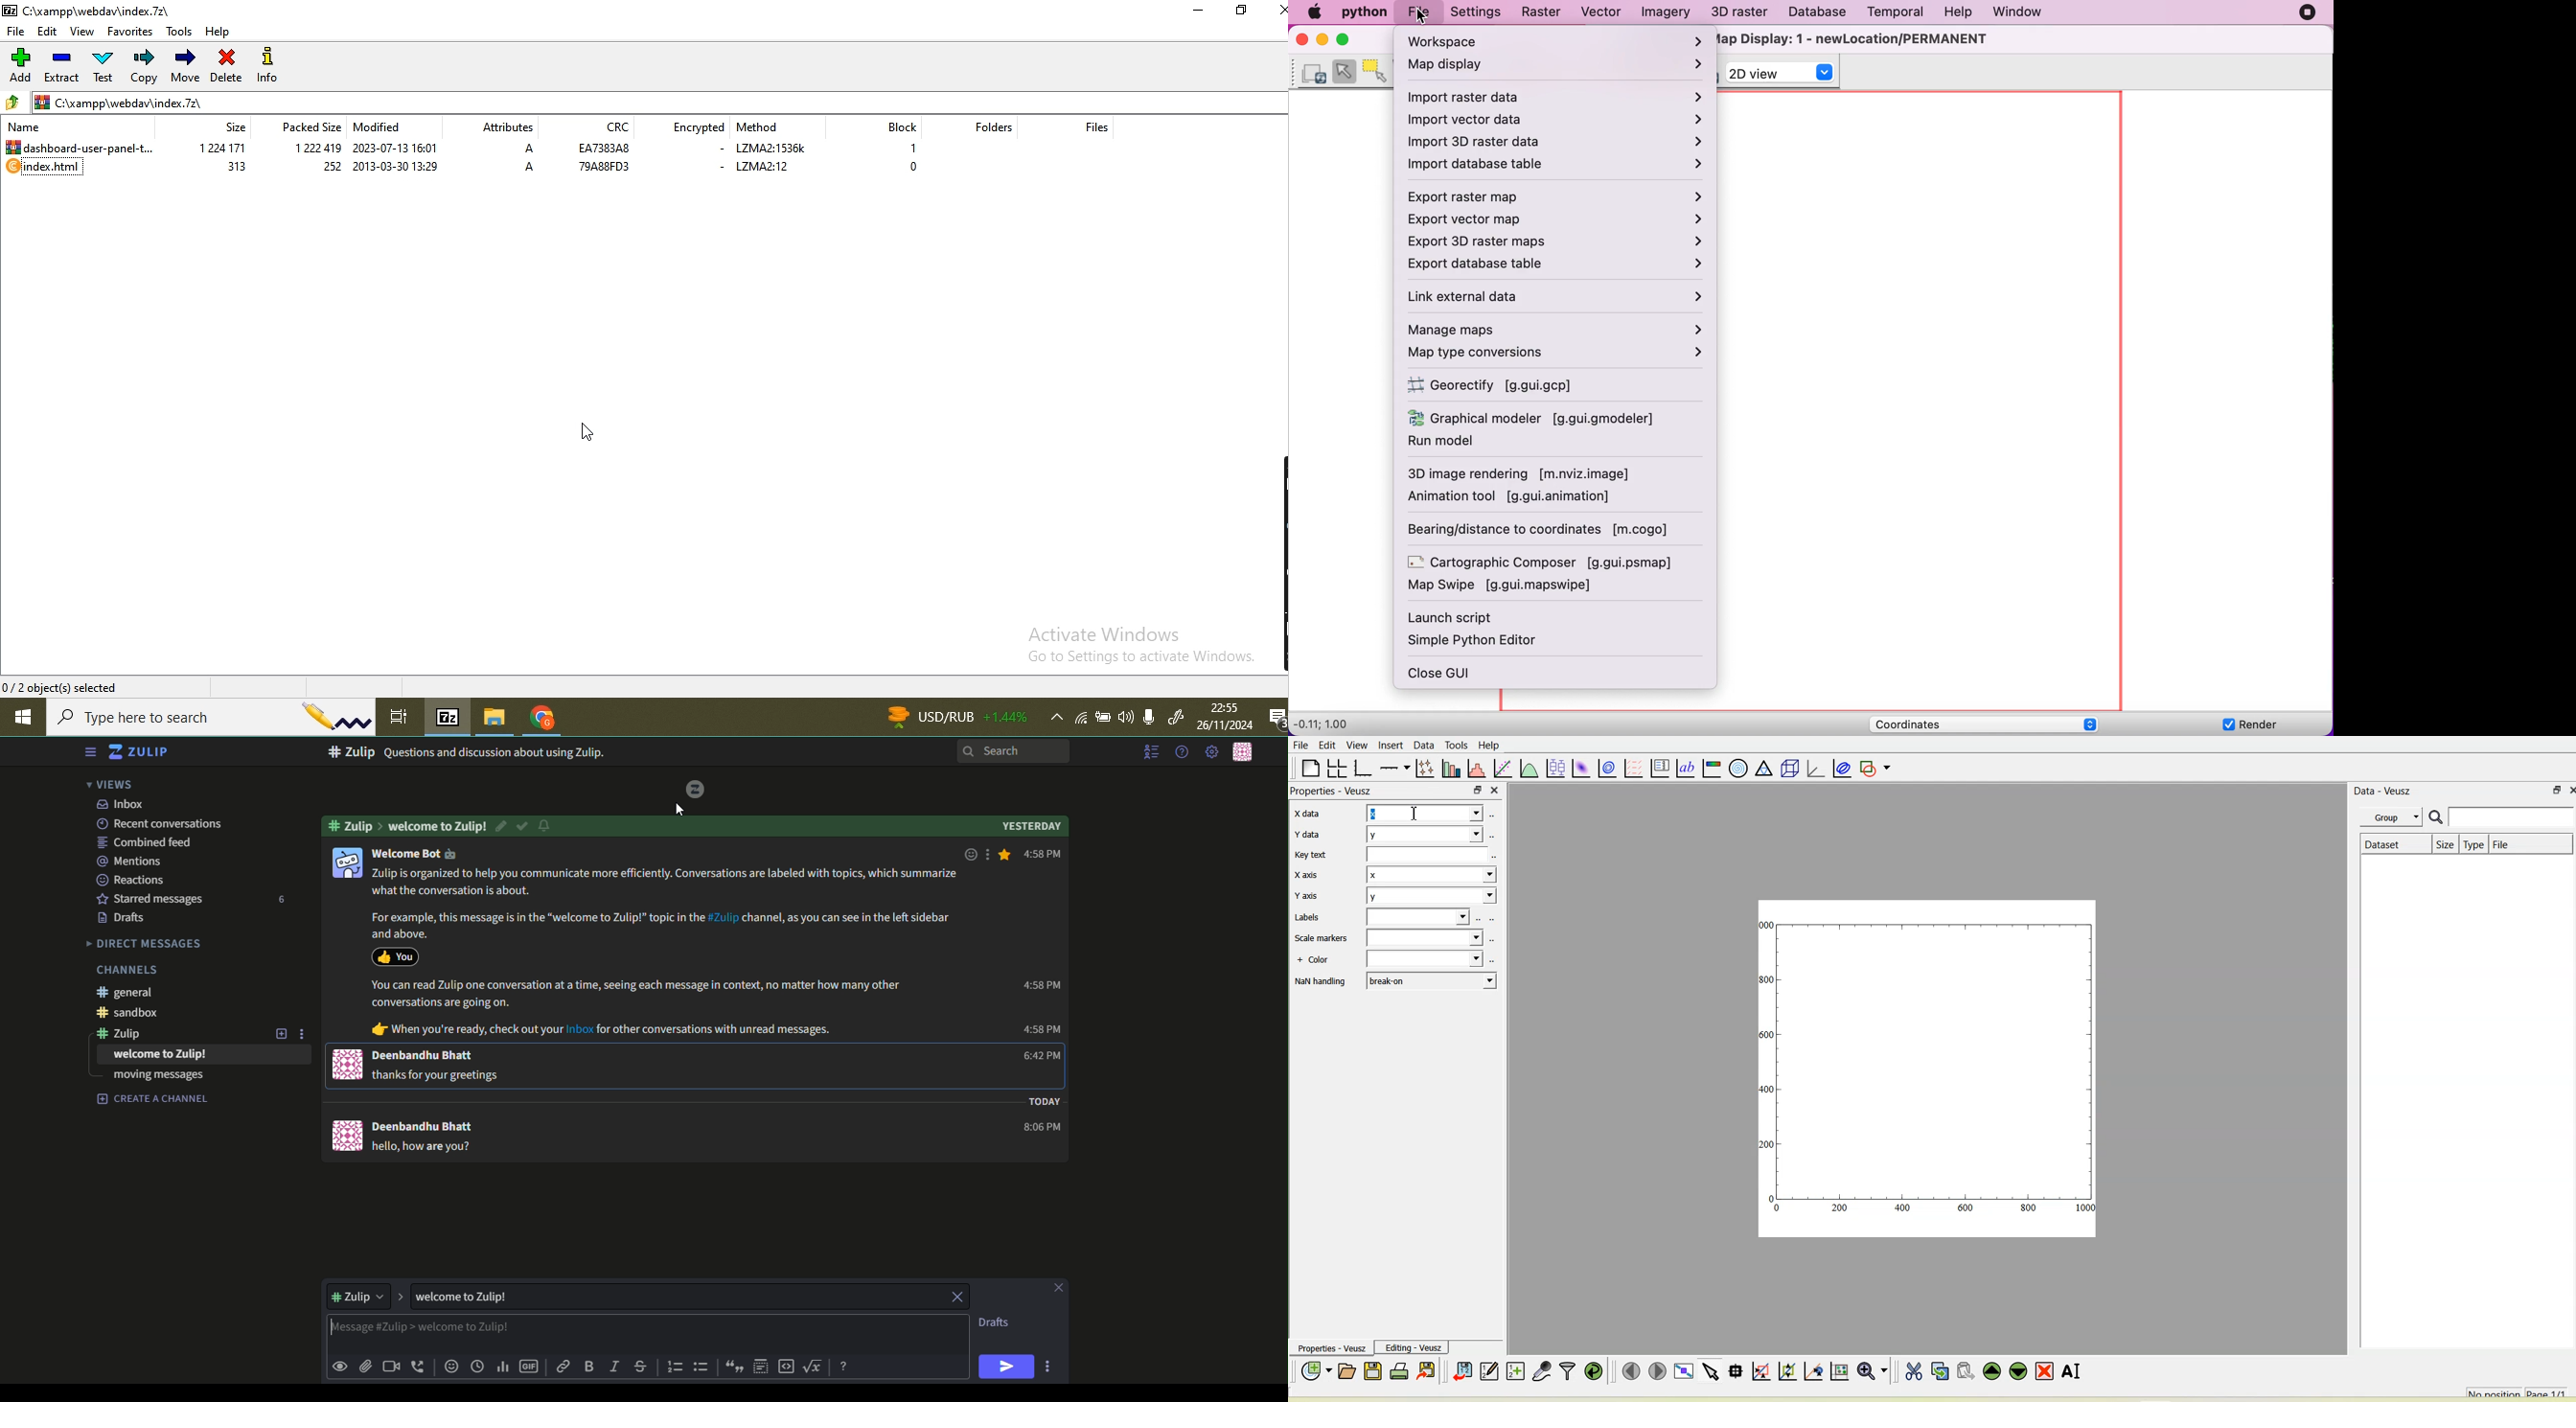 The height and width of the screenshot is (1428, 2576). Describe the element at coordinates (1057, 1288) in the screenshot. I see `close` at that location.